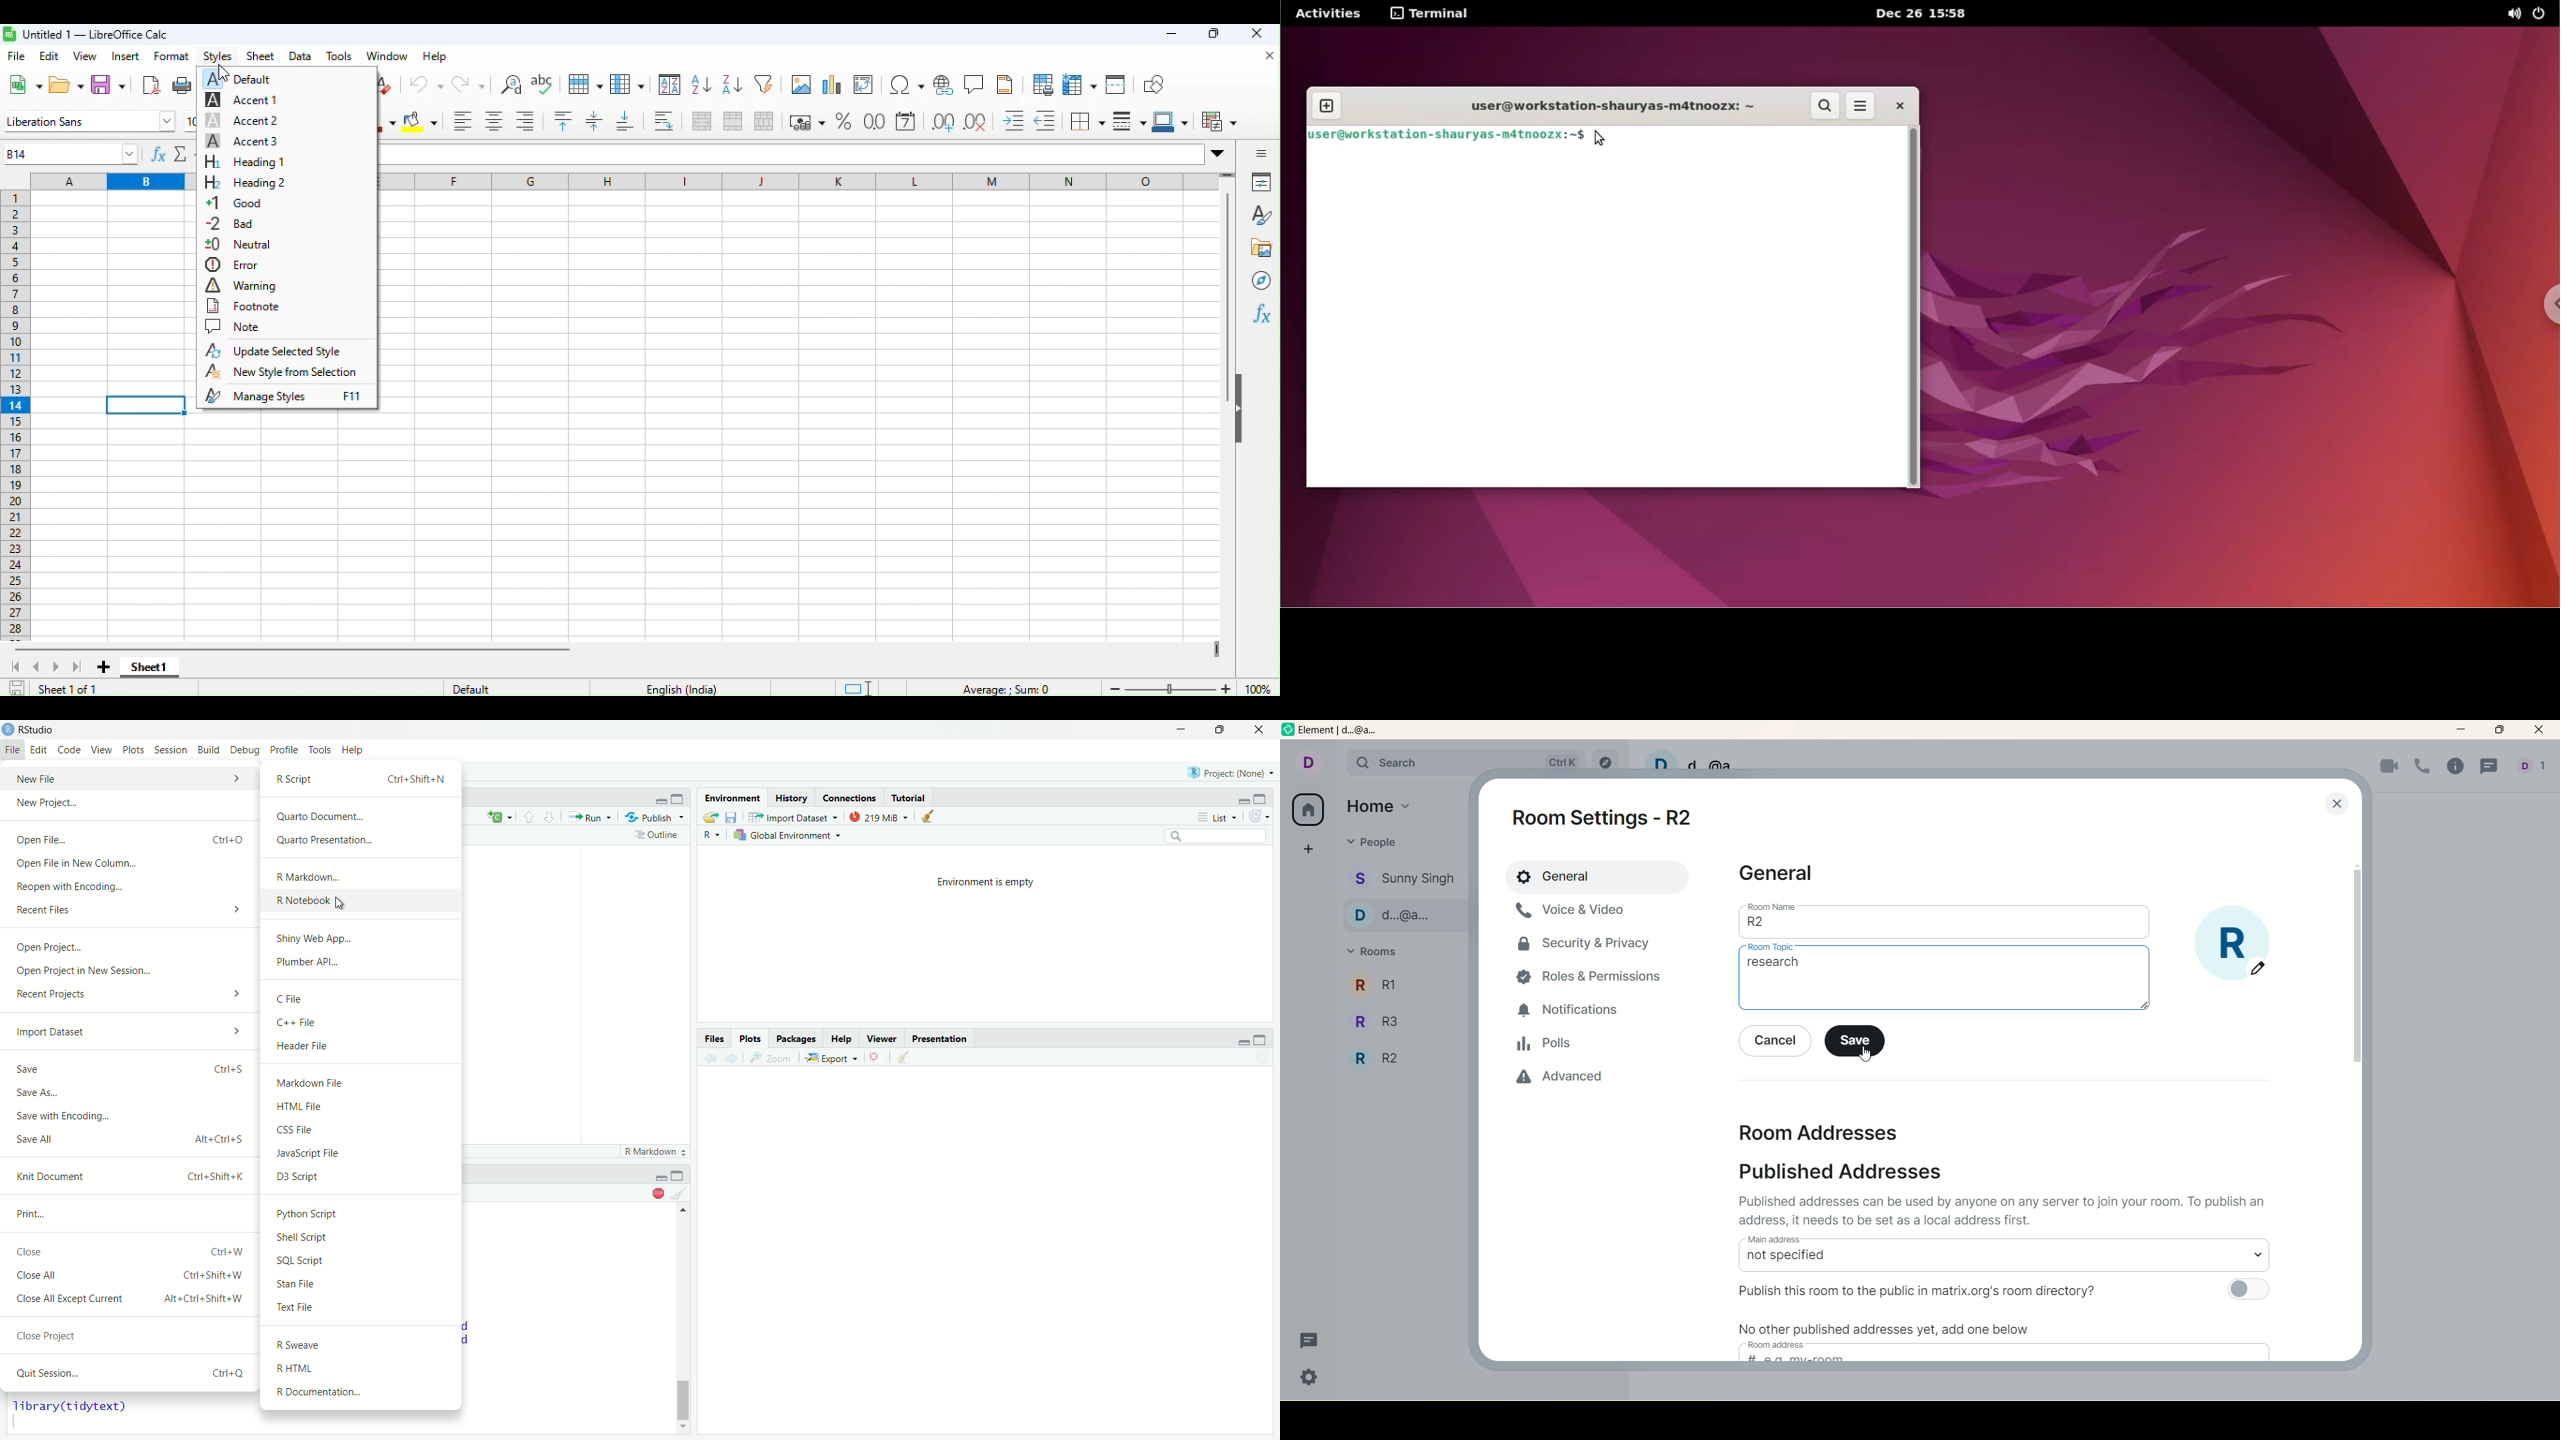 Image resolution: width=2576 pixels, height=1456 pixels. What do you see at coordinates (797, 1039) in the screenshot?
I see `packages` at bounding box center [797, 1039].